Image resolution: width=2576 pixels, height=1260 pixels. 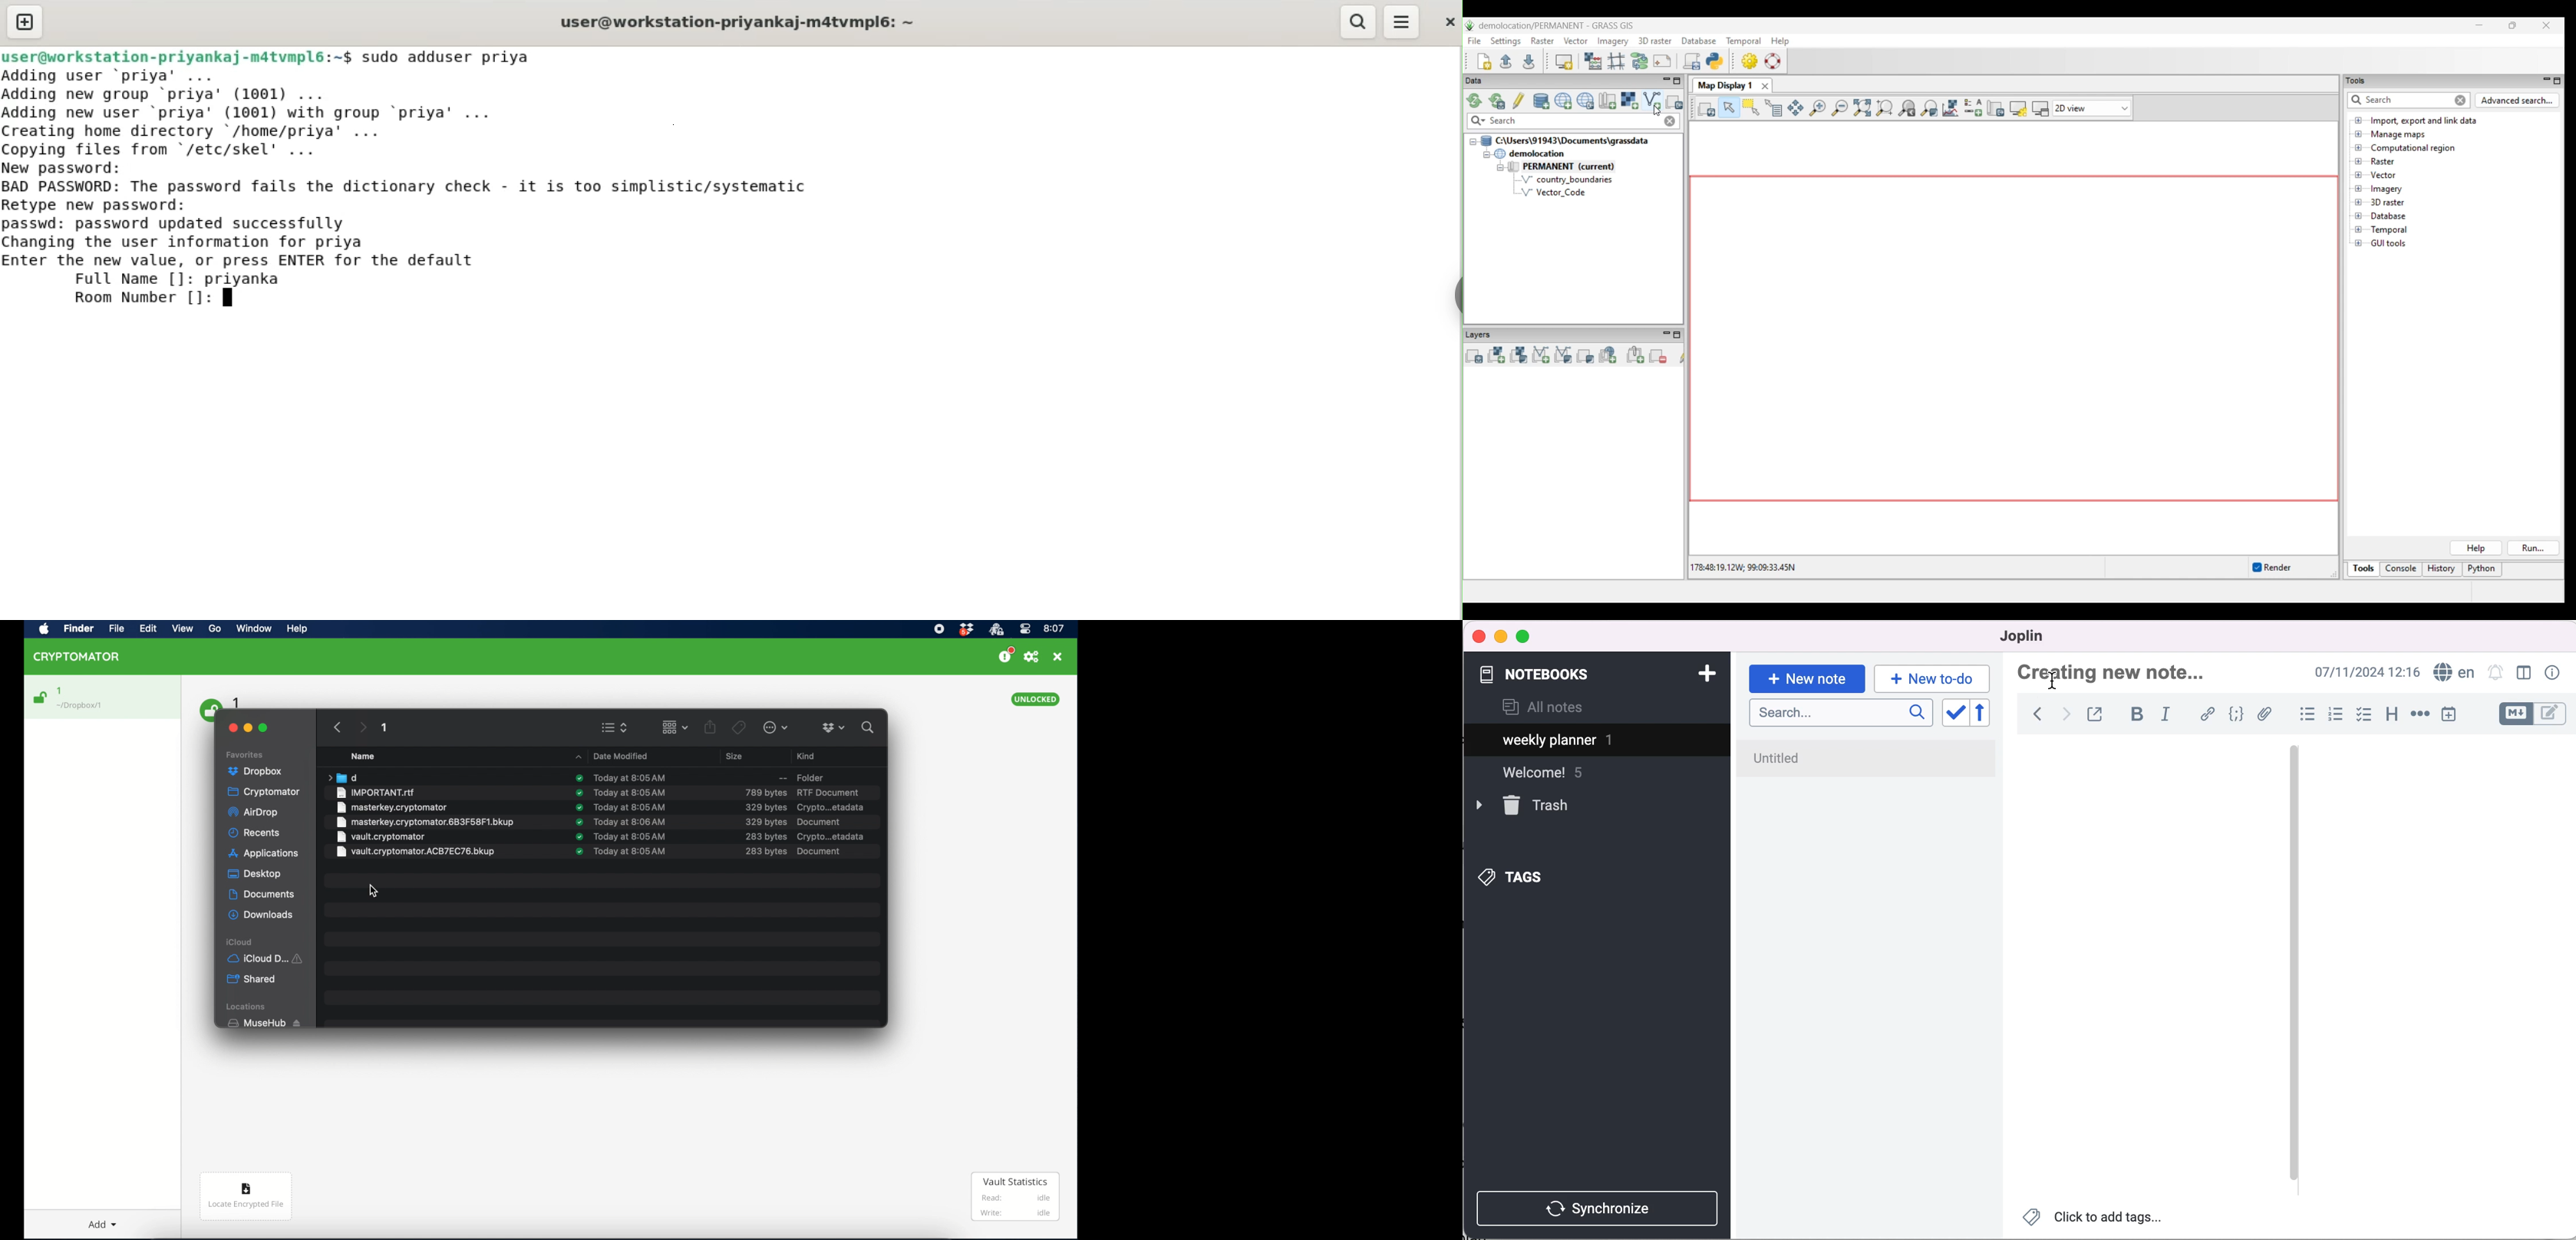 I want to click on time, so click(x=1055, y=628).